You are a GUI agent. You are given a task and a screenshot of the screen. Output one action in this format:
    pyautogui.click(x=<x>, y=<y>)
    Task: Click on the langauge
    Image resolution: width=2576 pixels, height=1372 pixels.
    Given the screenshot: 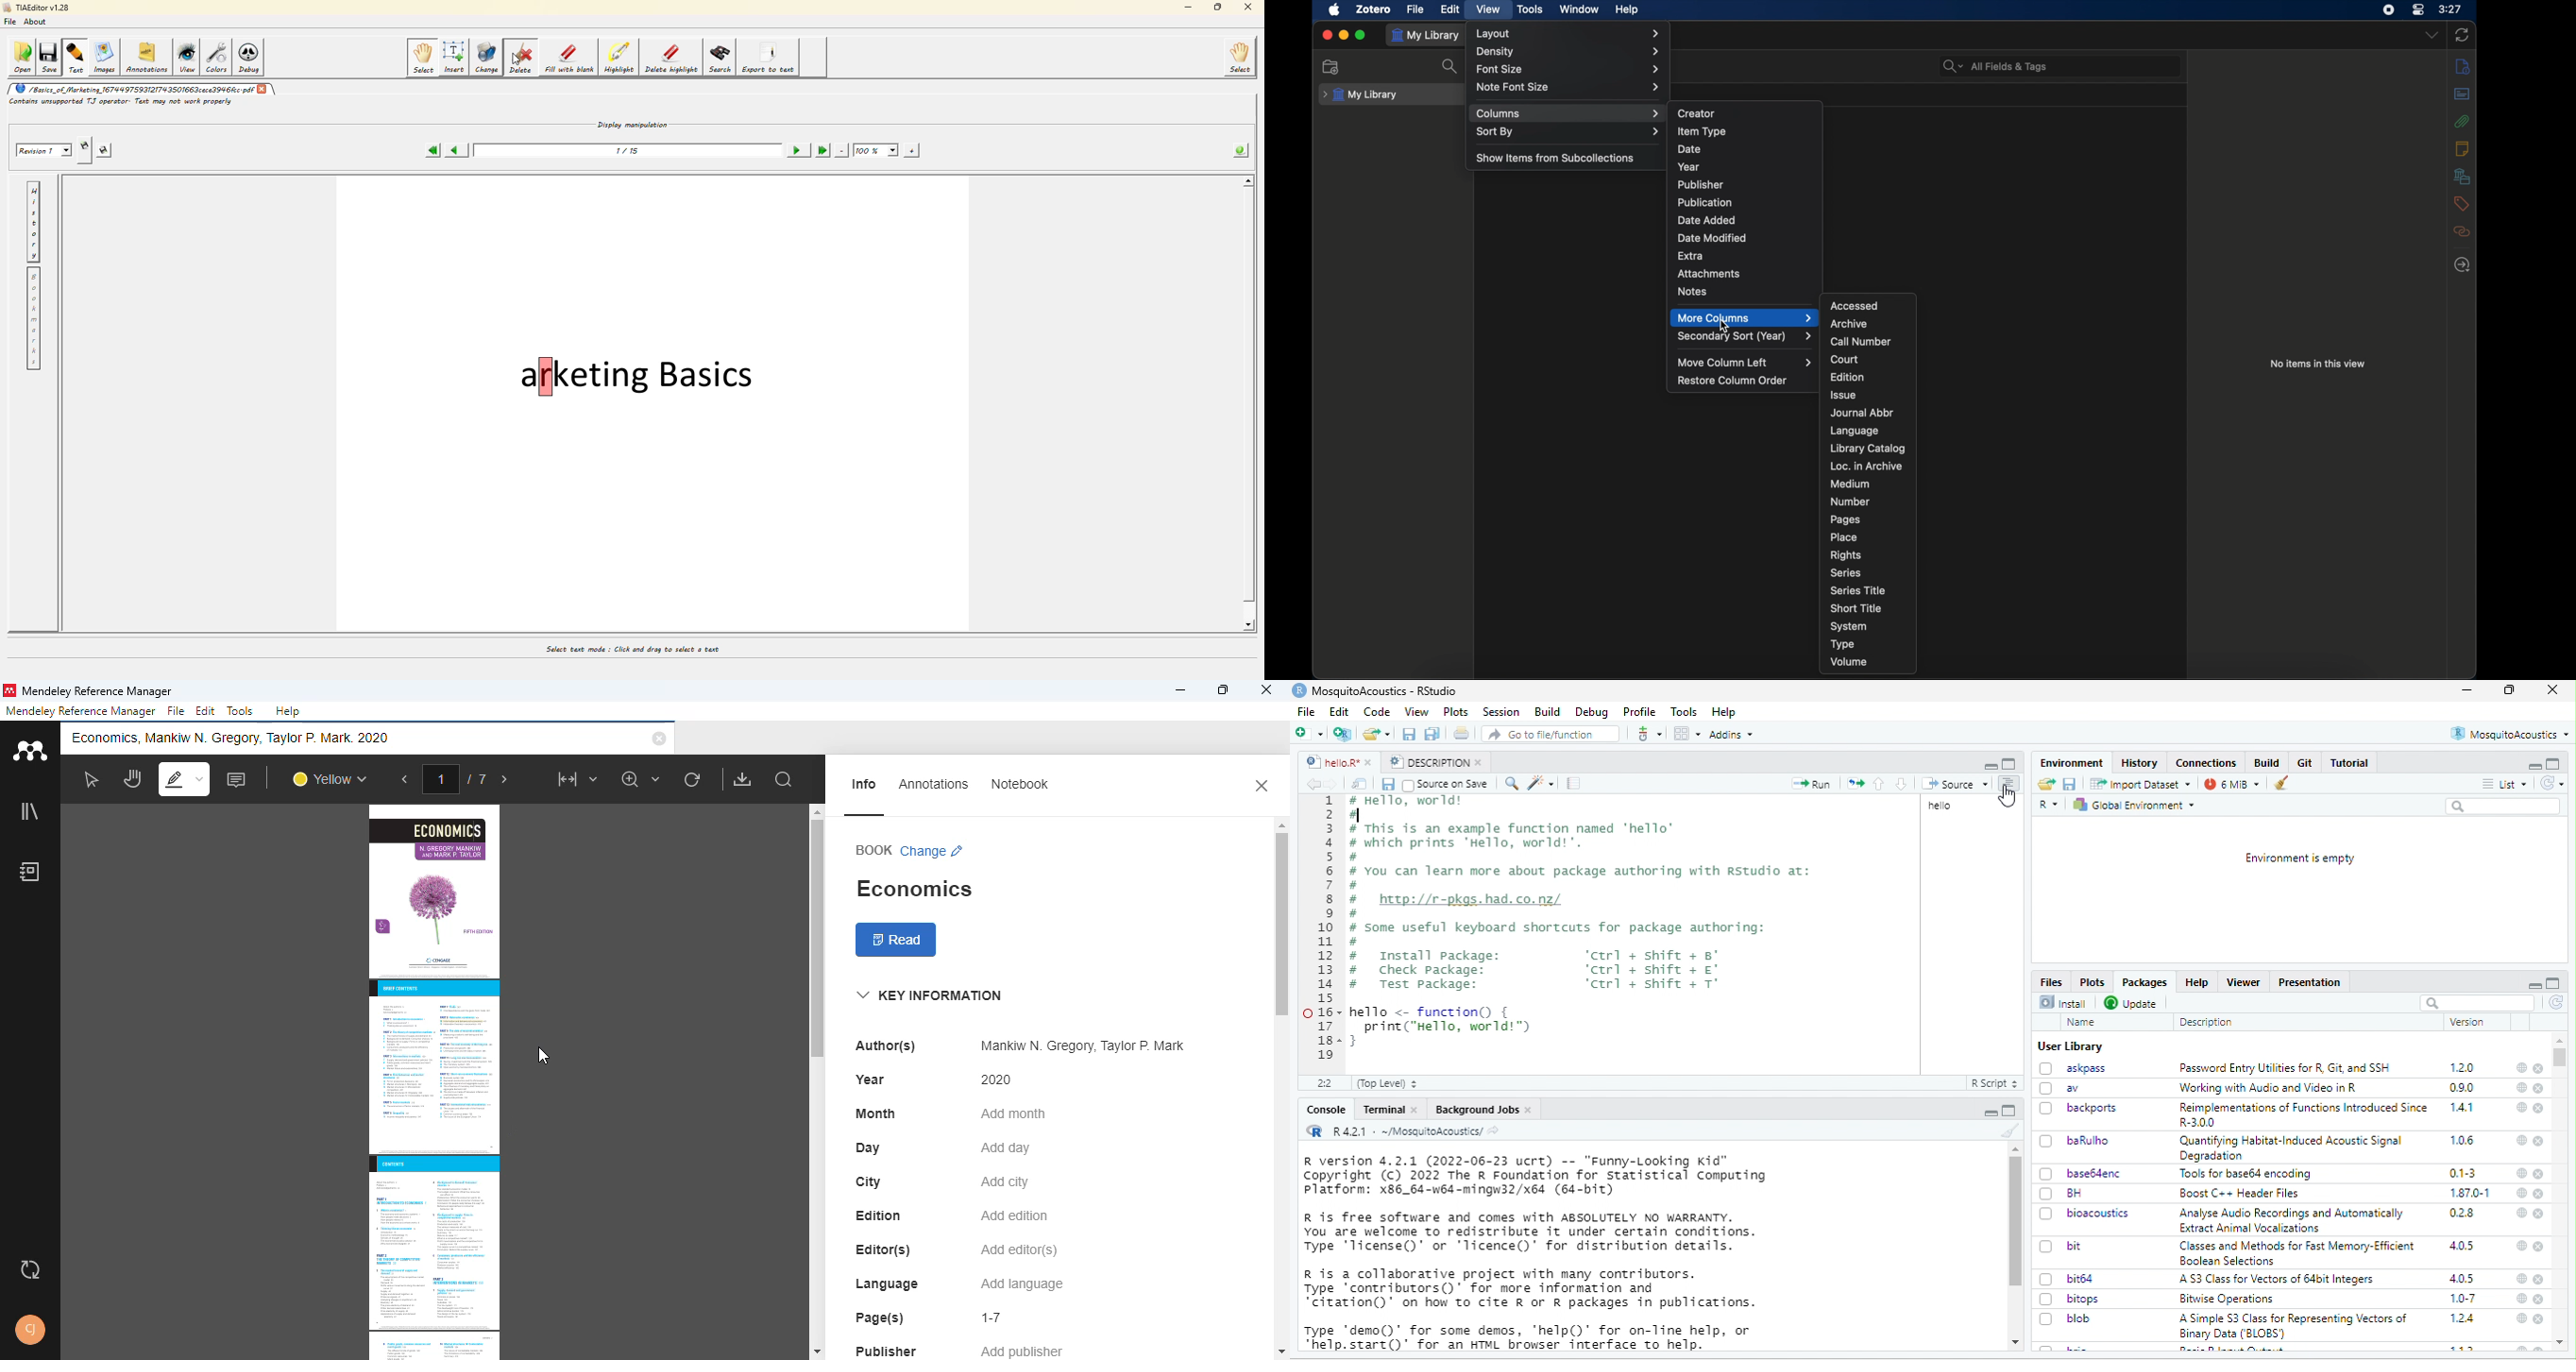 What is the action you would take?
    pyautogui.click(x=1853, y=431)
    